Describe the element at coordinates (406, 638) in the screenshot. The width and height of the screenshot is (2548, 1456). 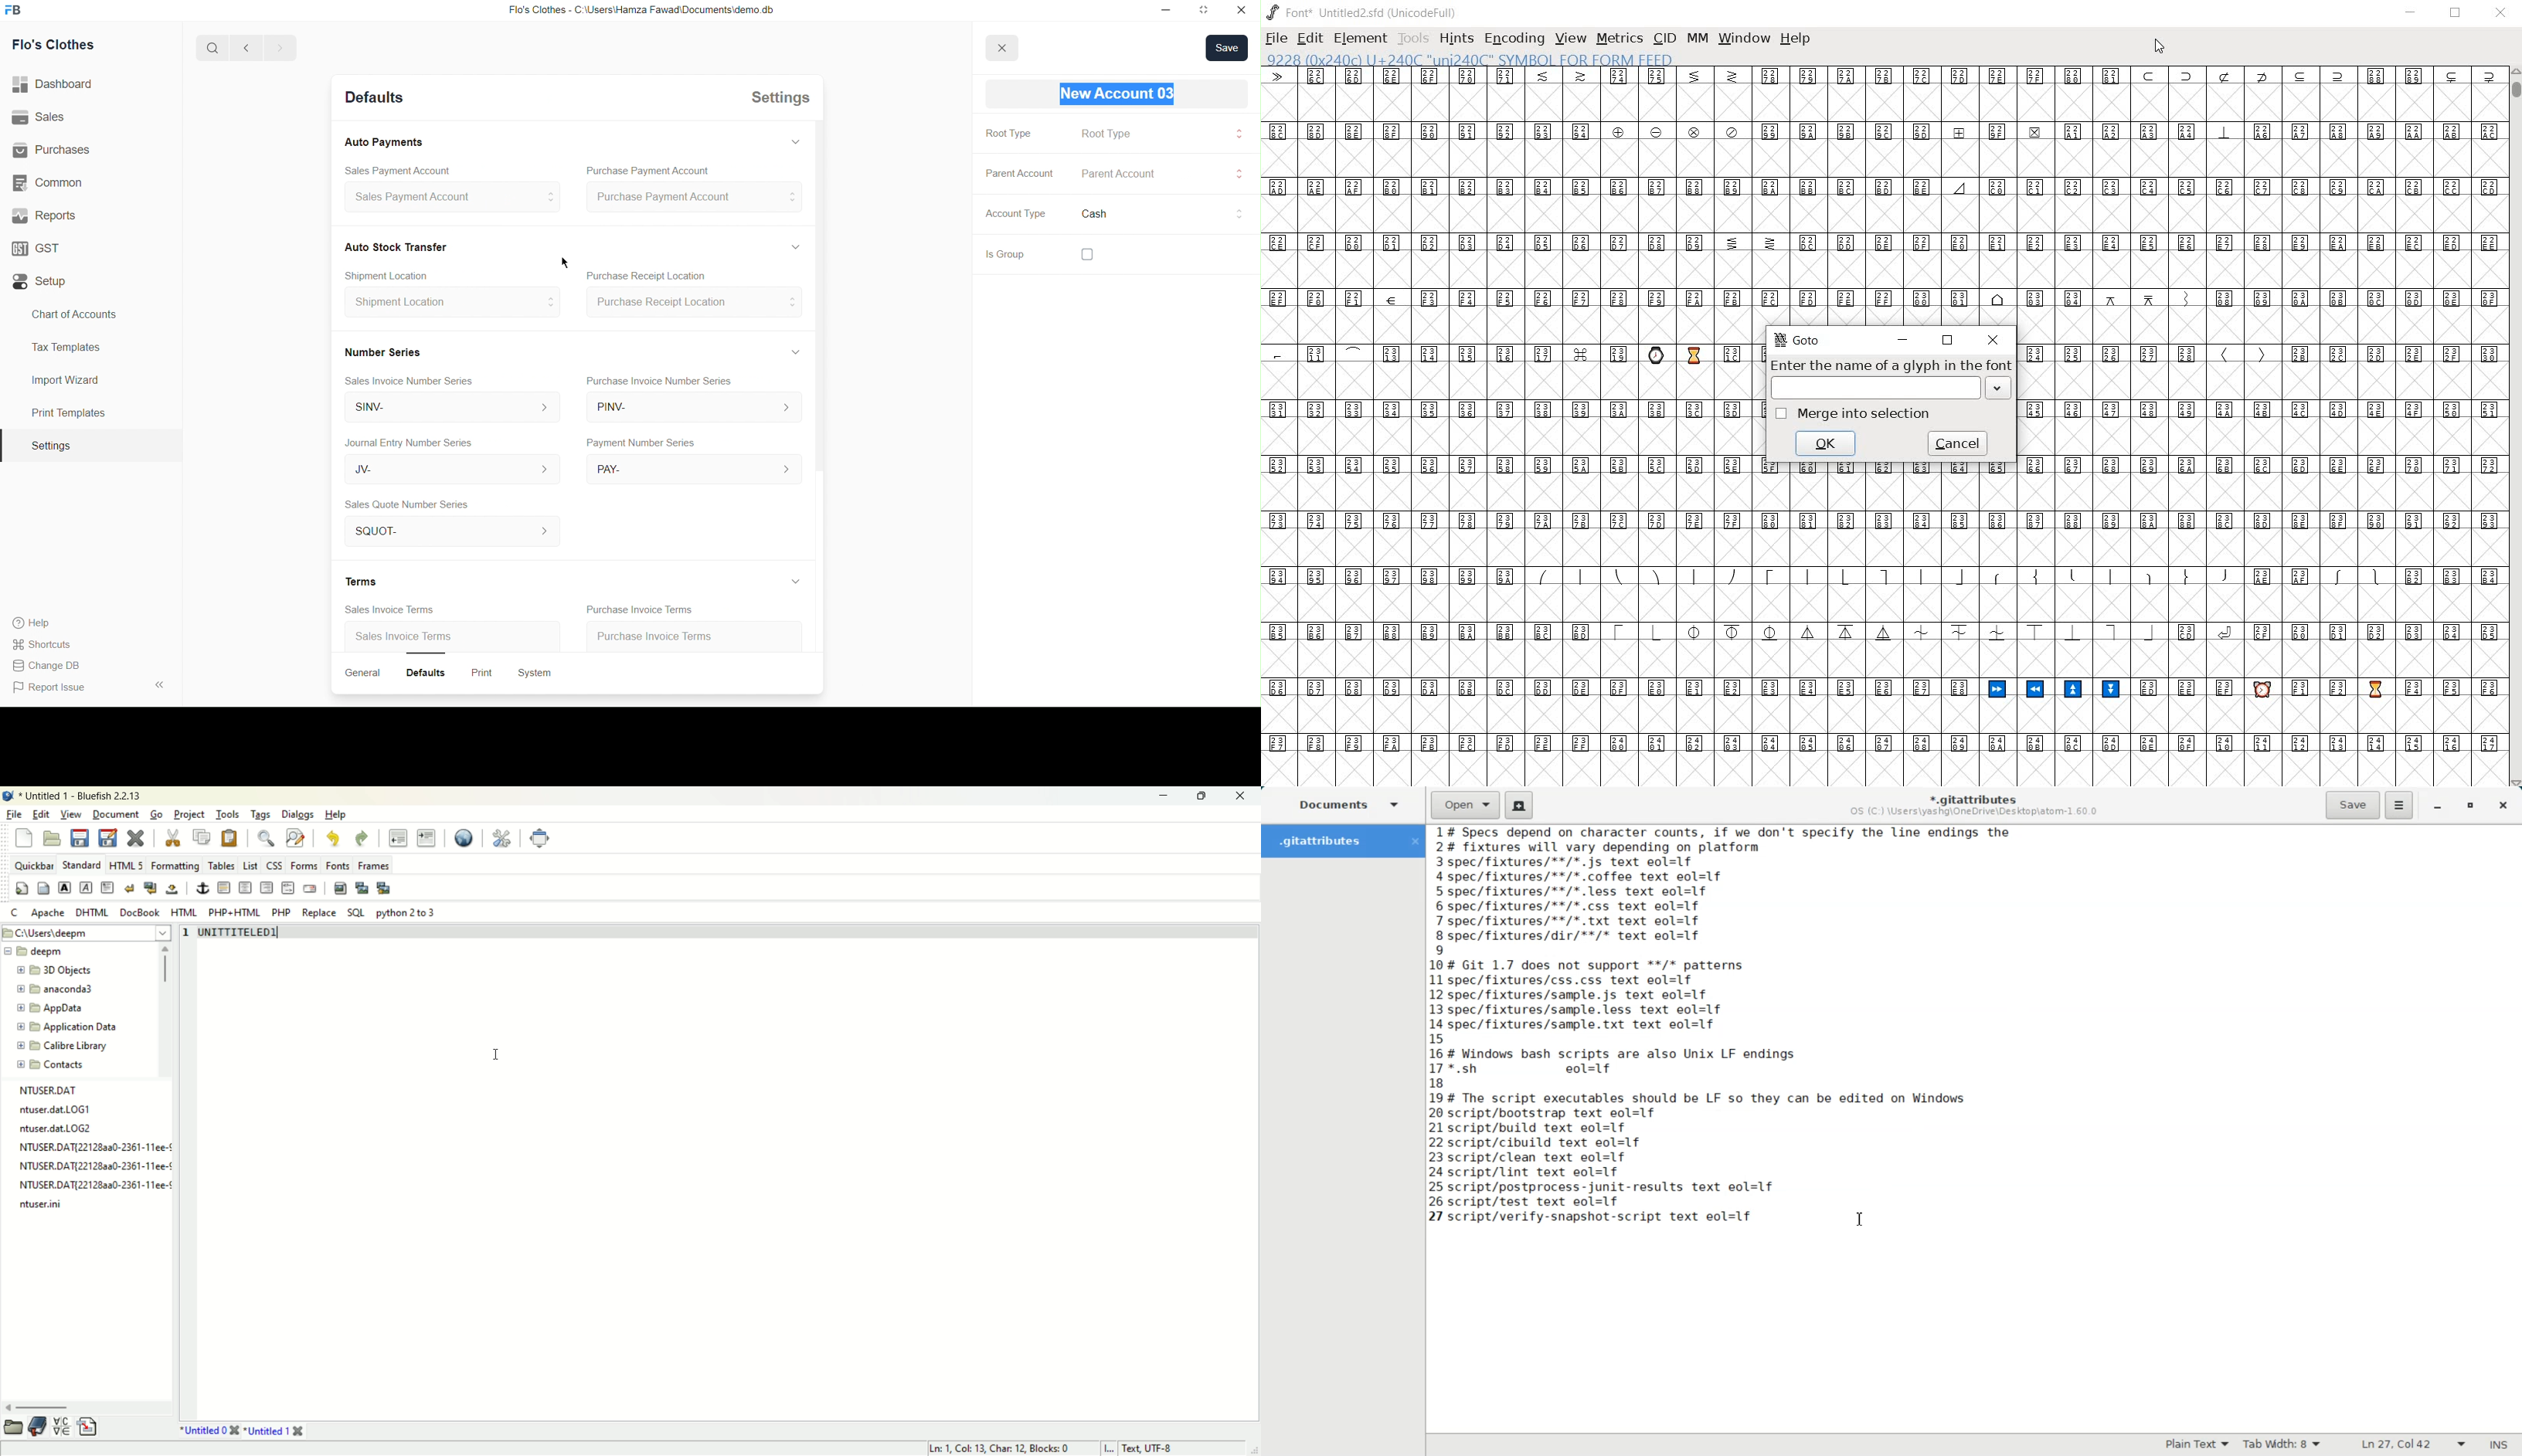
I see `Sales Invoice Terms` at that location.